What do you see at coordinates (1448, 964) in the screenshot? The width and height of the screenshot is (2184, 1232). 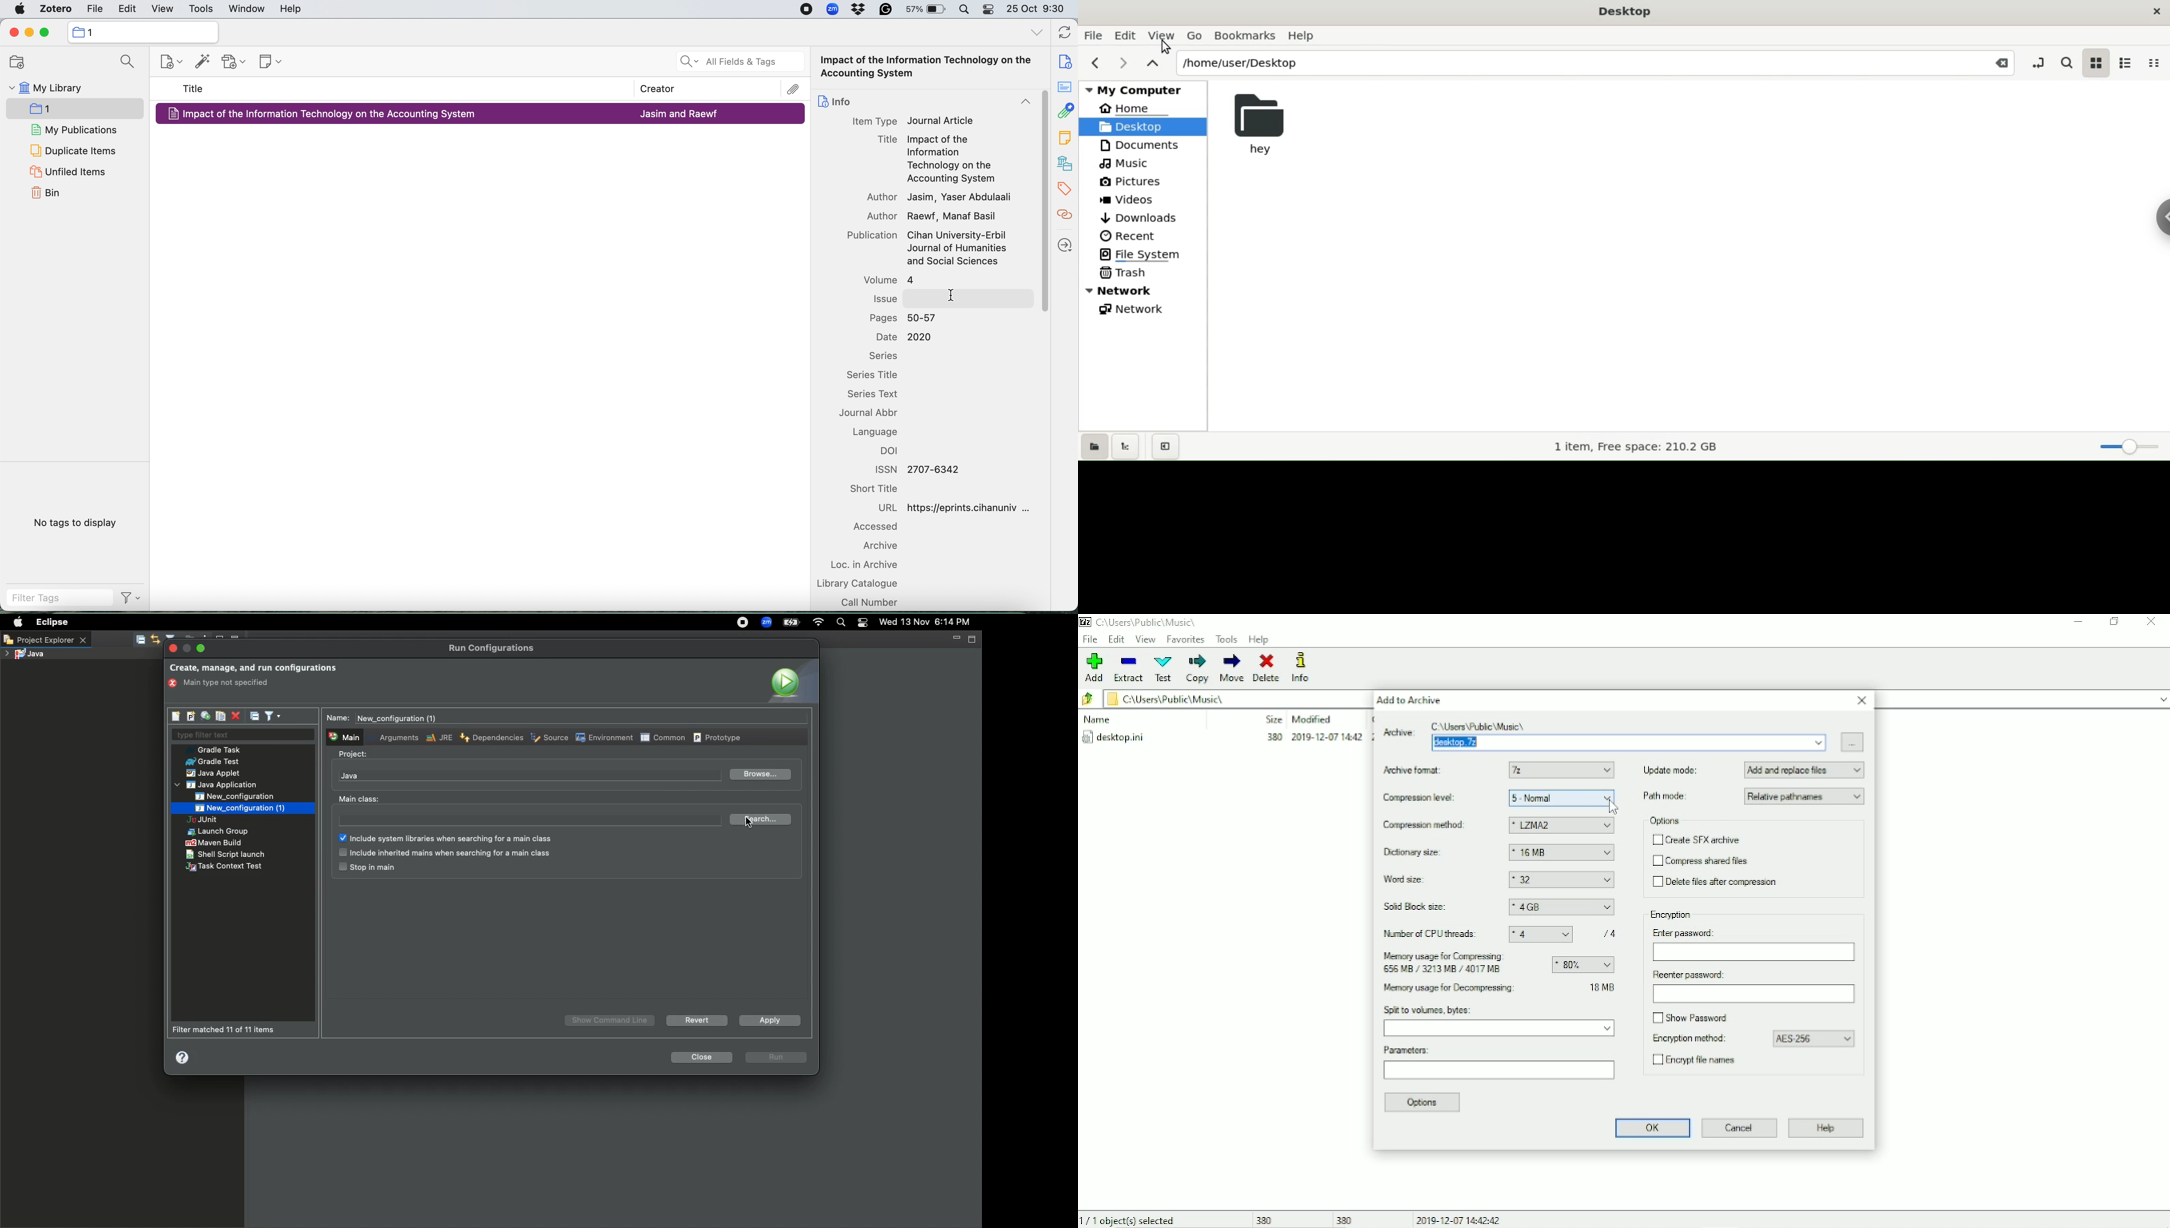 I see `Memory usage for compressing` at bounding box center [1448, 964].